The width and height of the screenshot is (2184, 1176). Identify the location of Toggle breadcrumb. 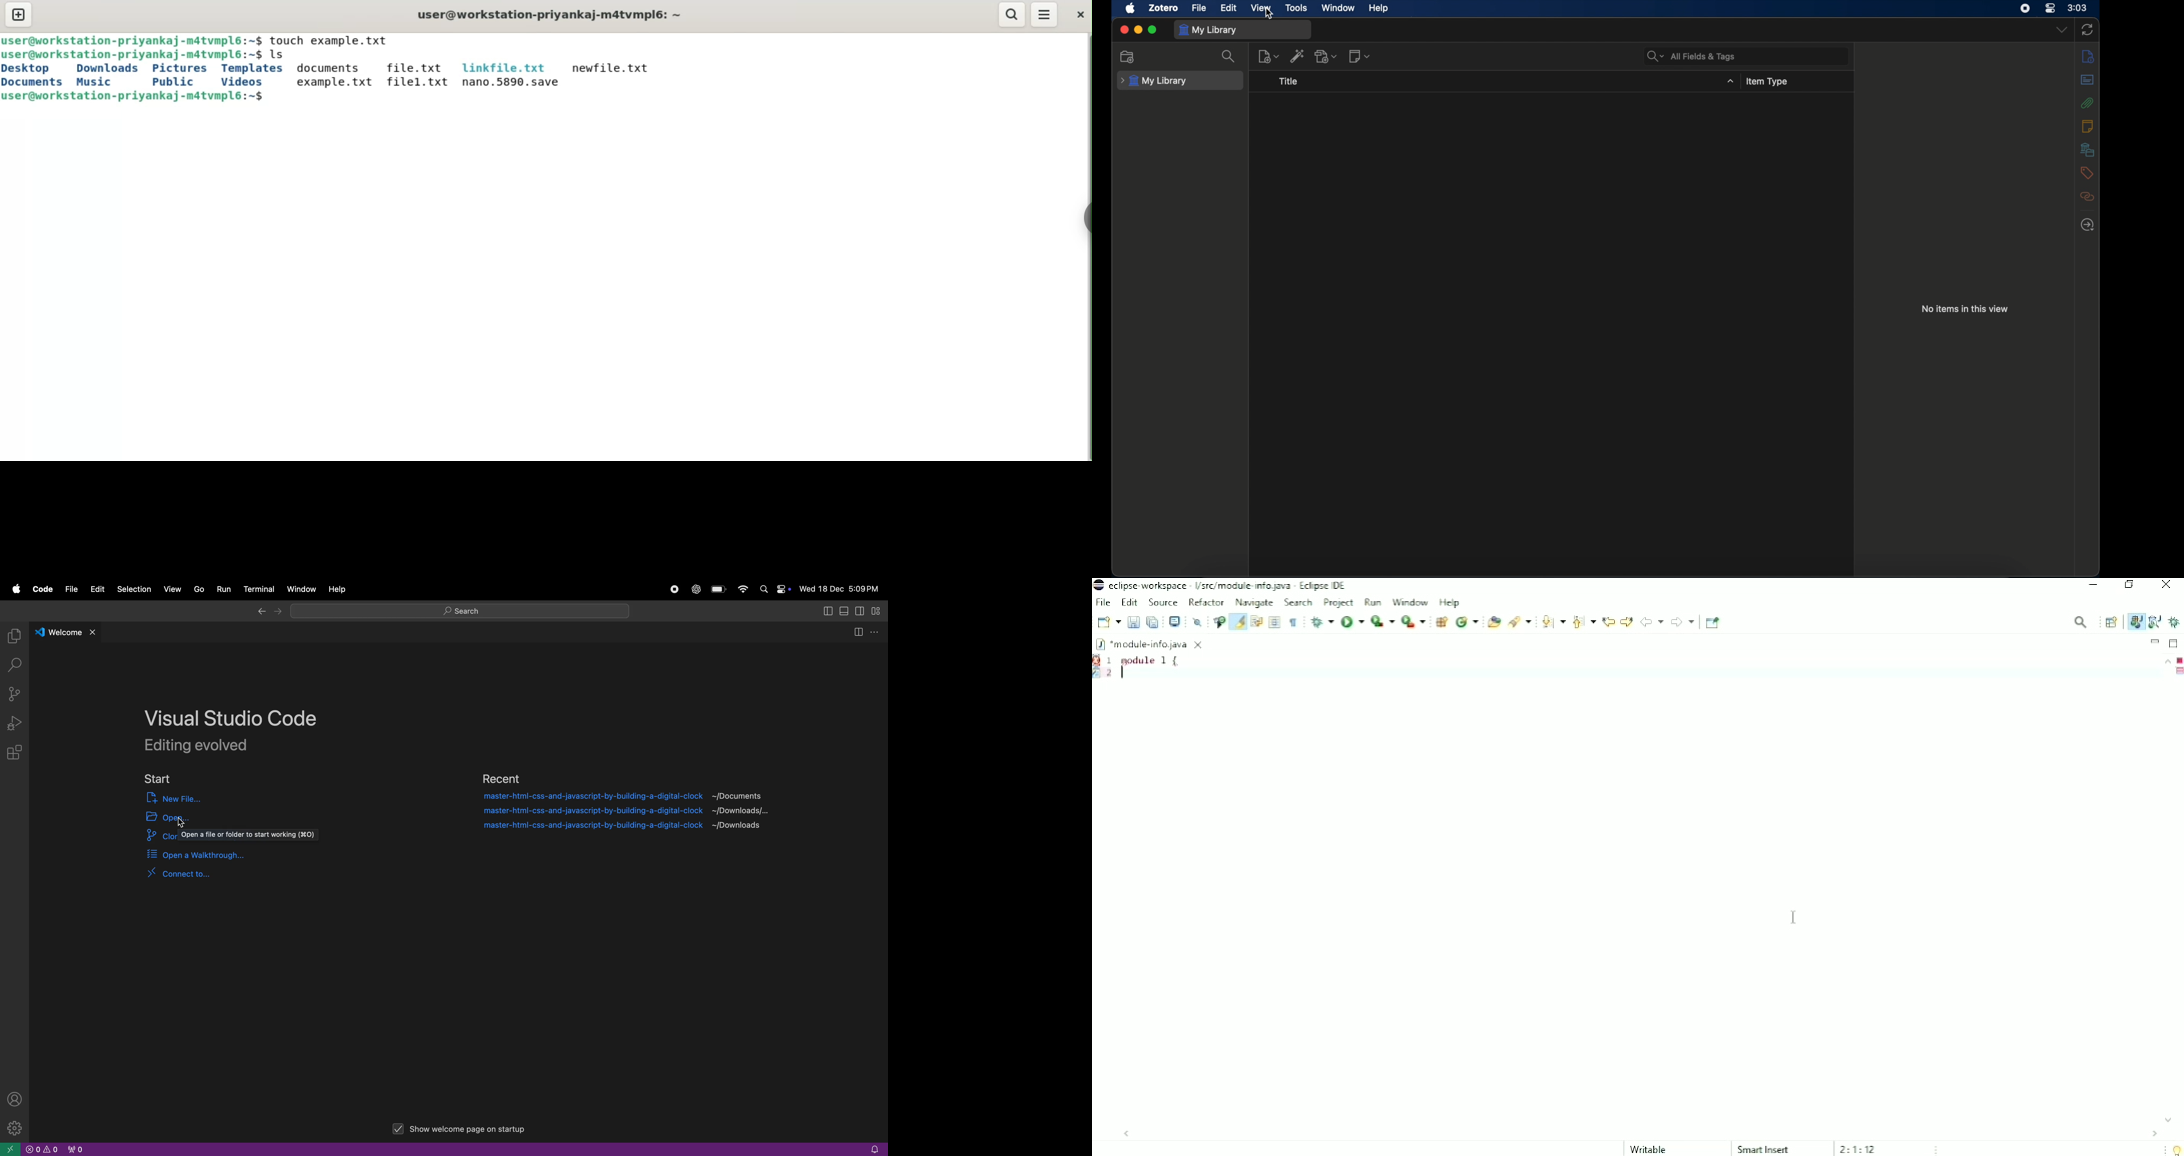
(1218, 622).